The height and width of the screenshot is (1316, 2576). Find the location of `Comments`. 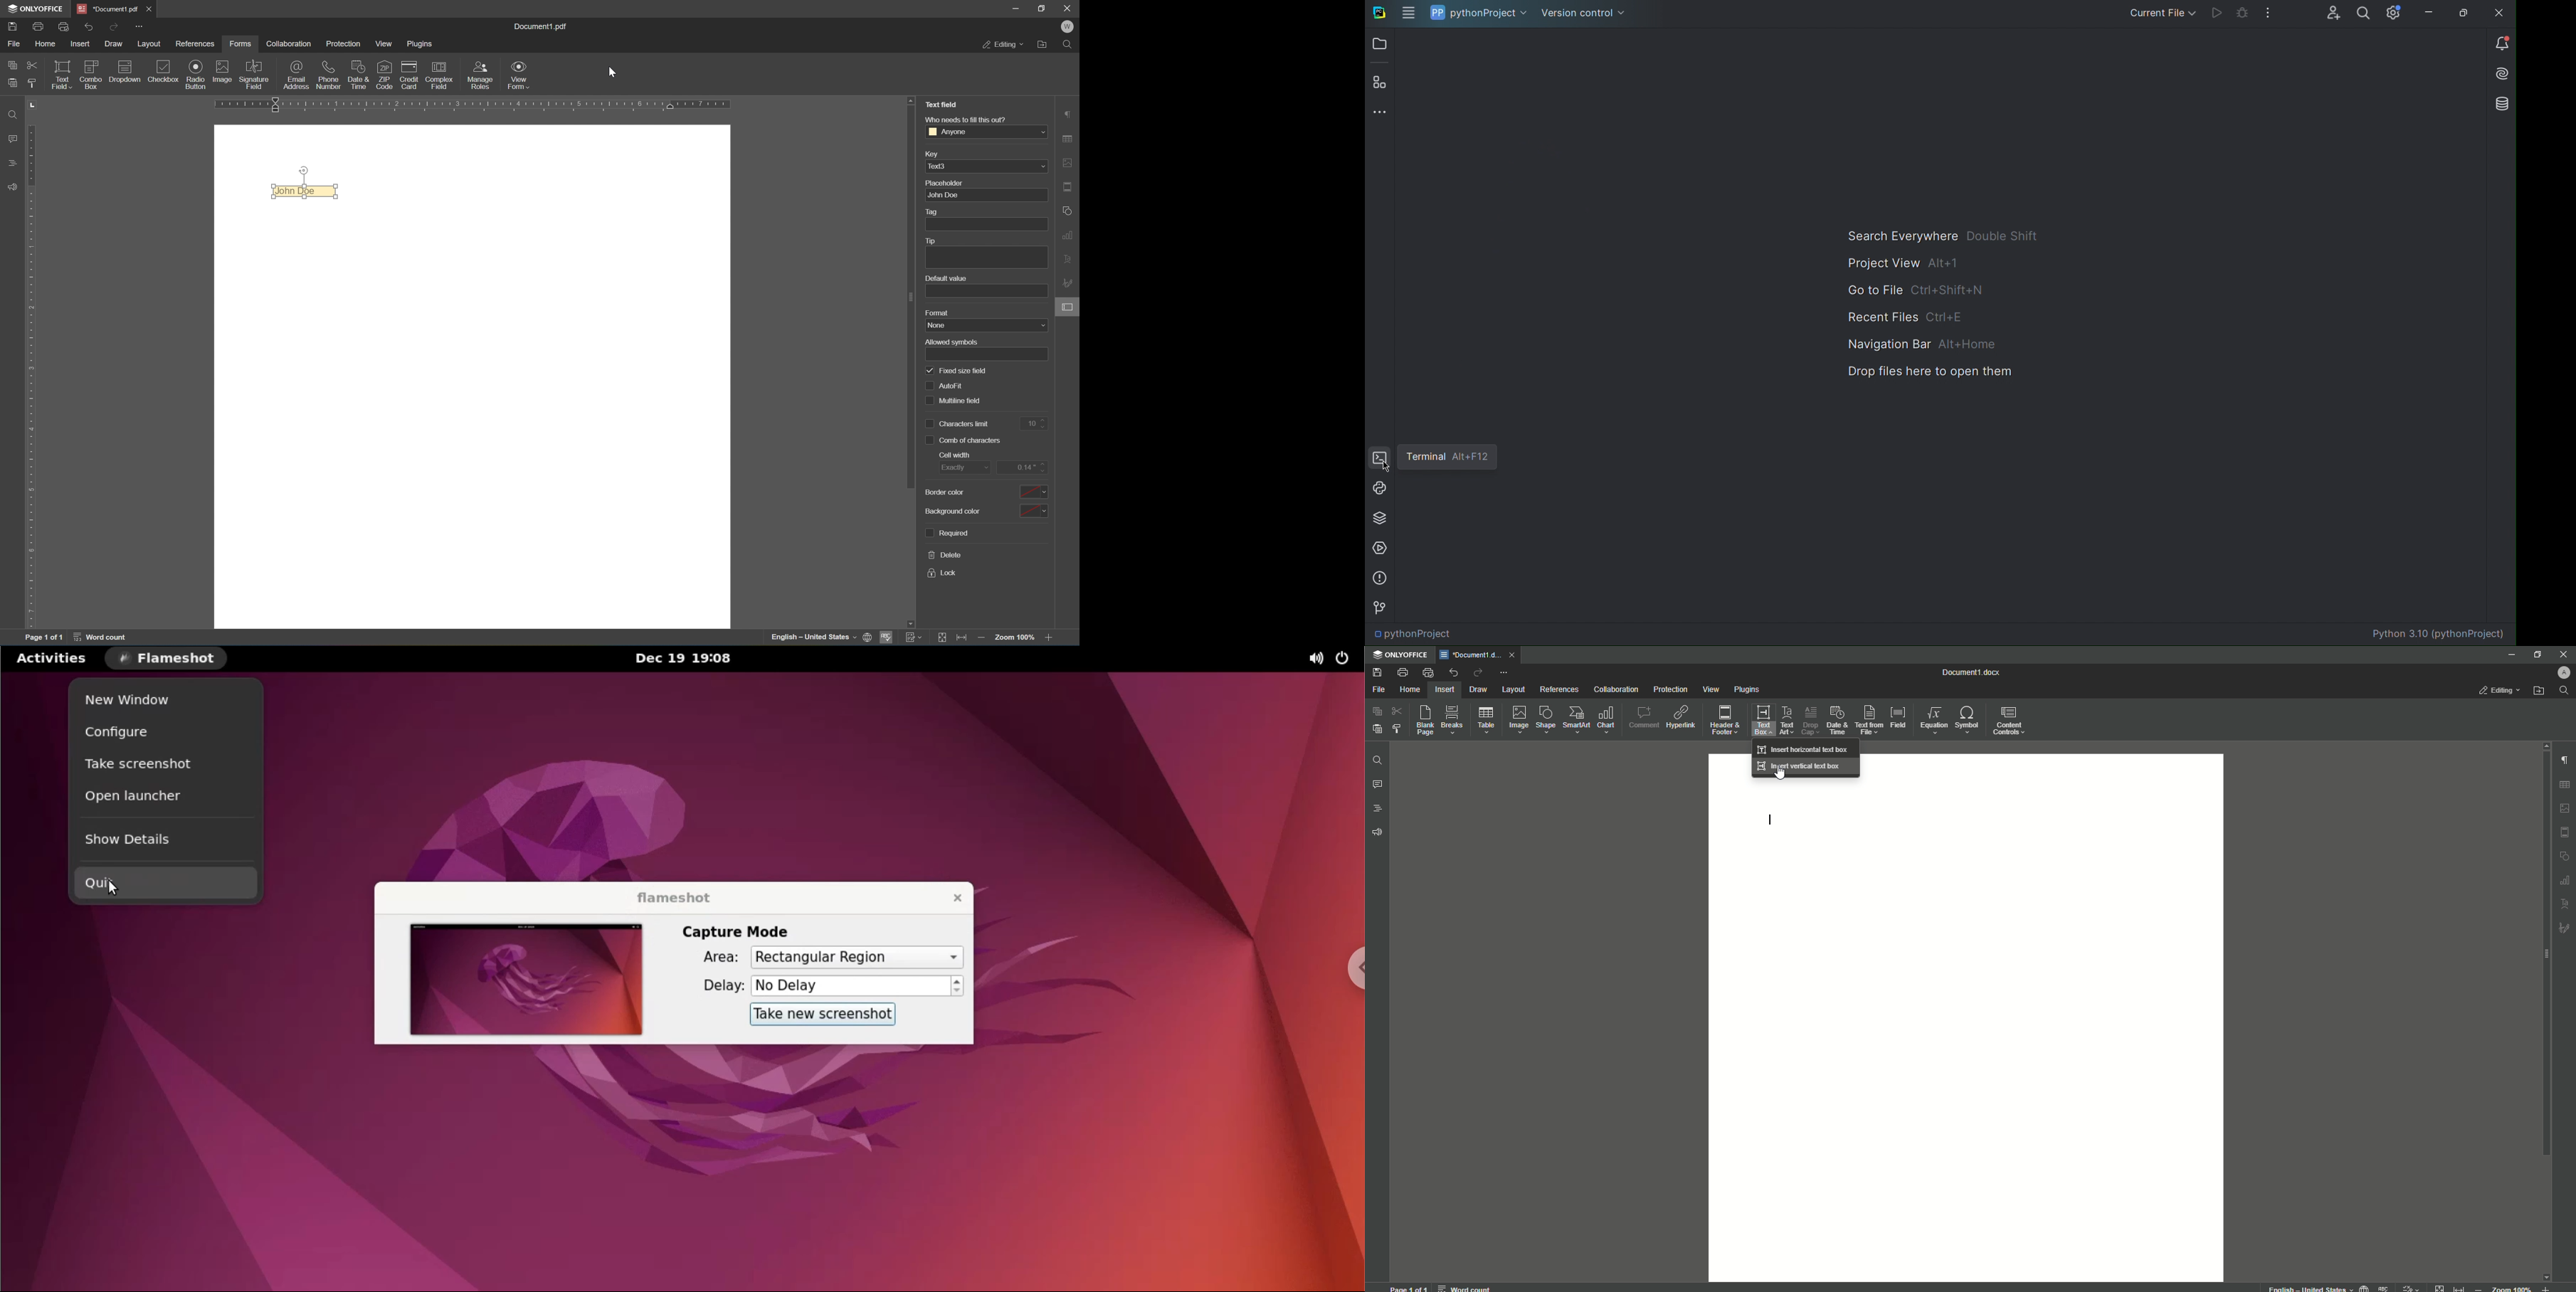

Comments is located at coordinates (1377, 785).